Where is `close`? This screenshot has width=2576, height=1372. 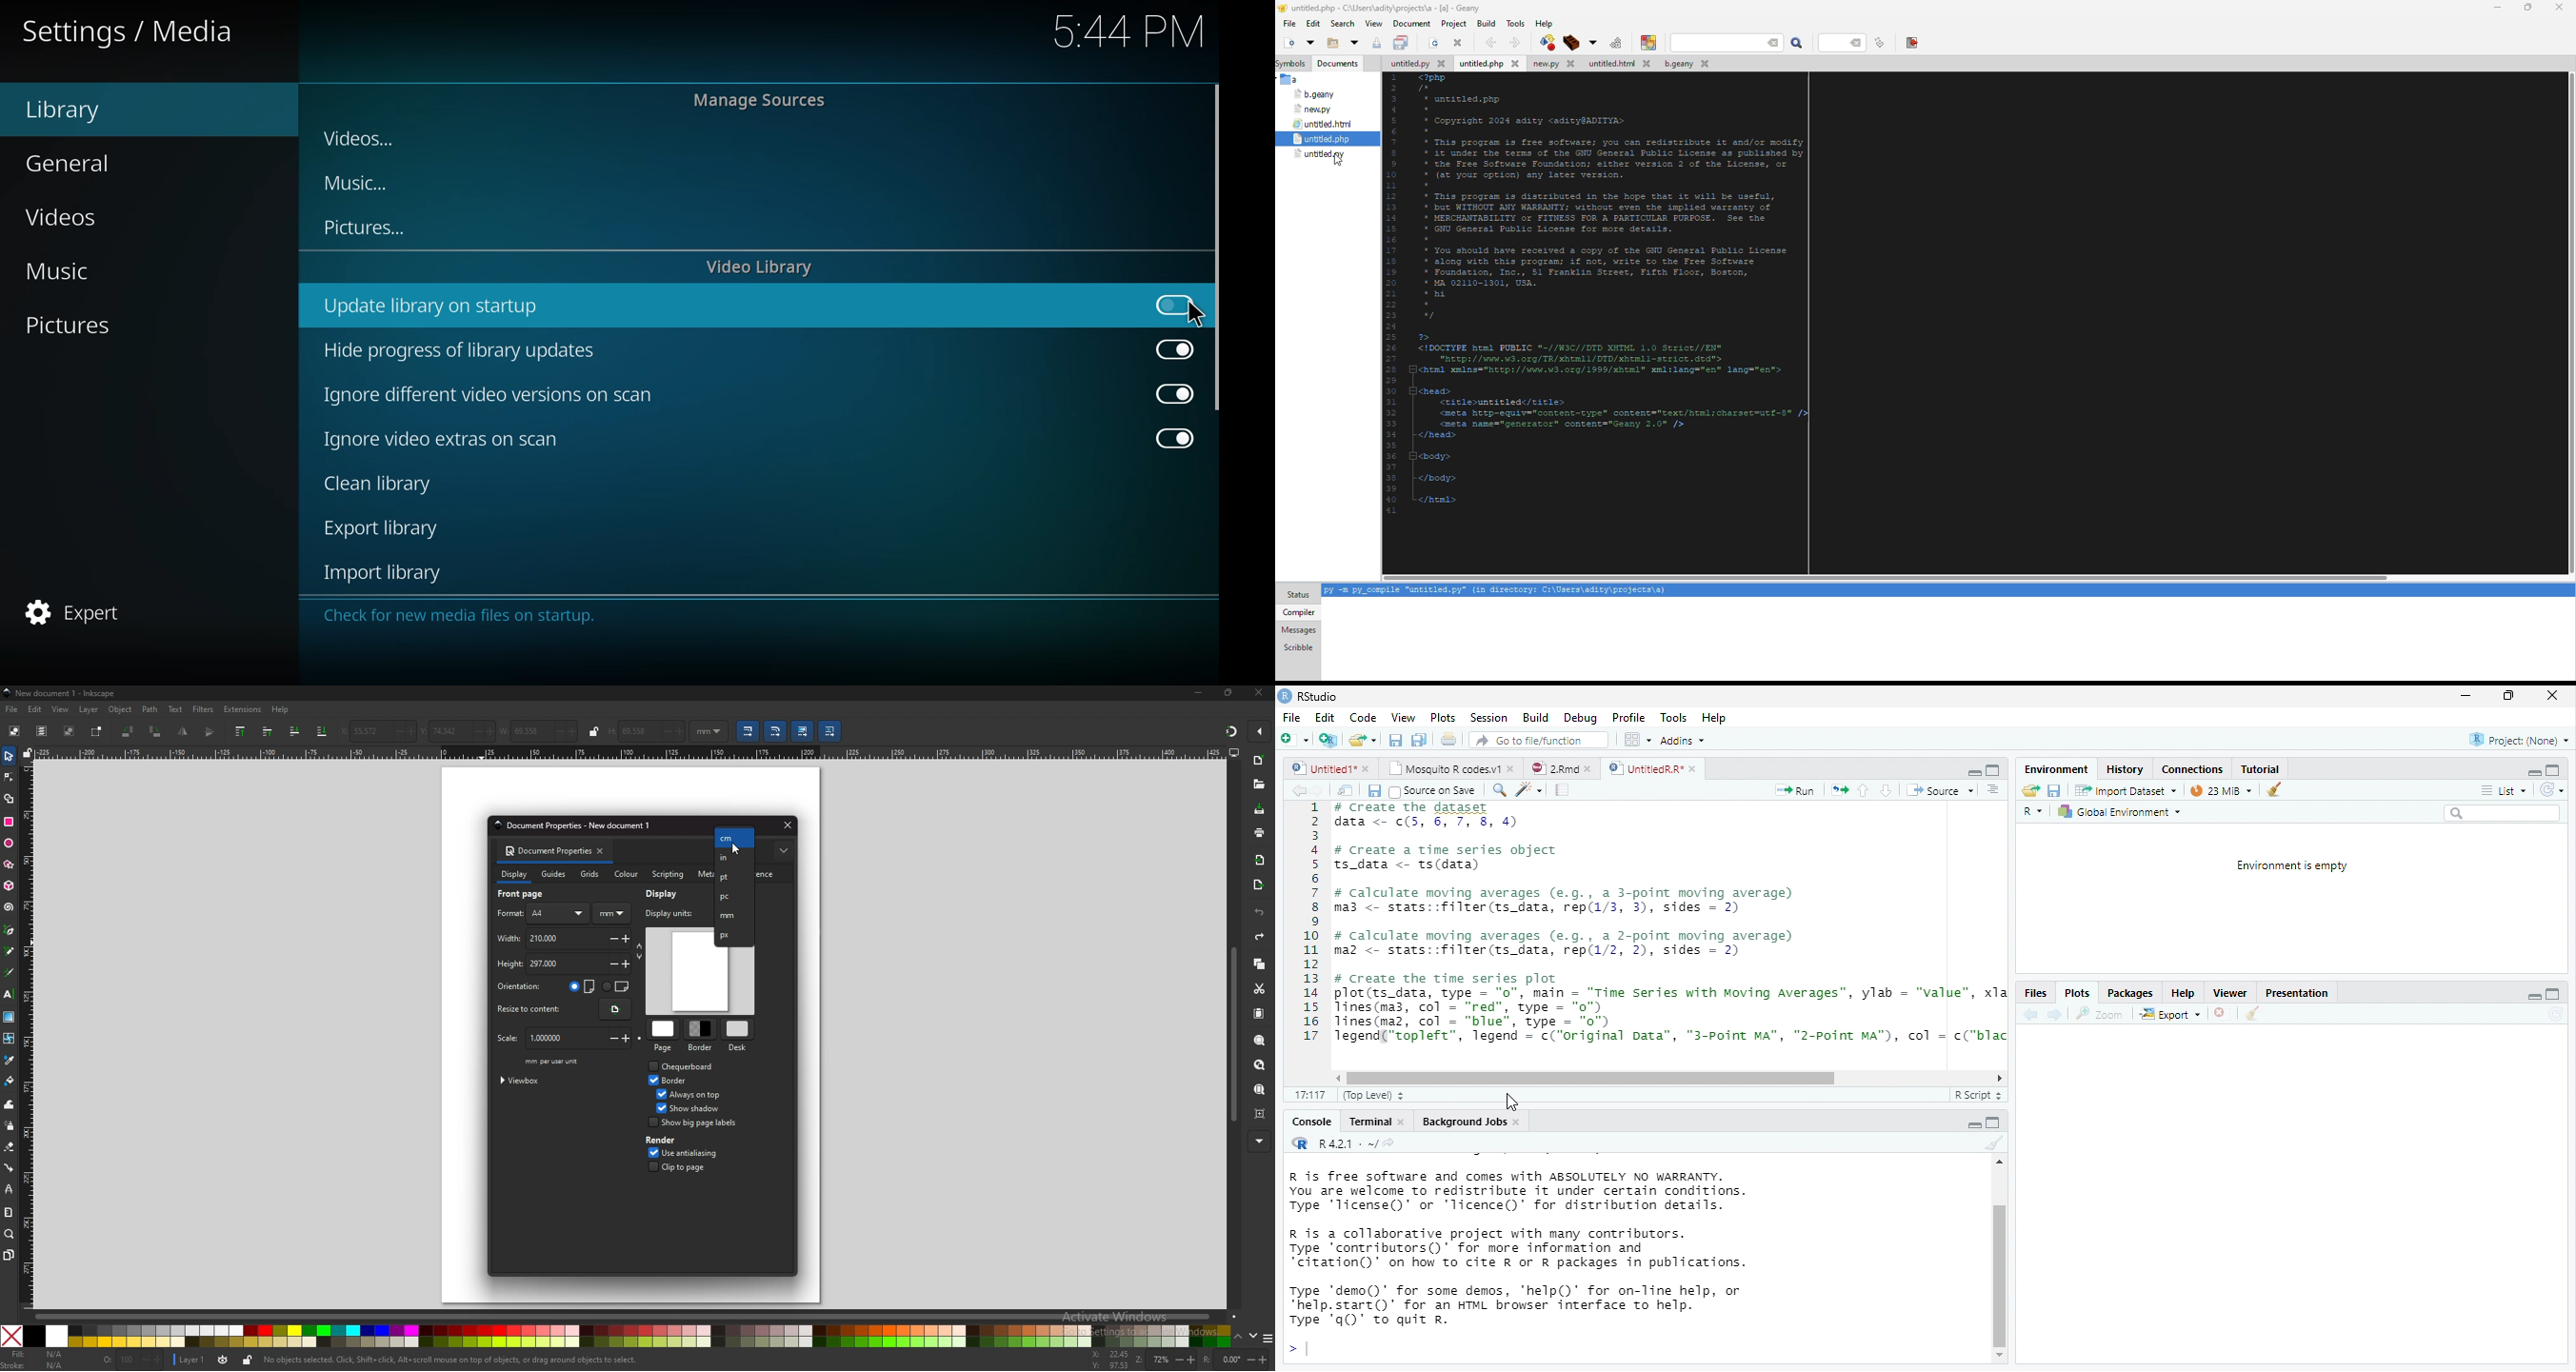 close is located at coordinates (1513, 767).